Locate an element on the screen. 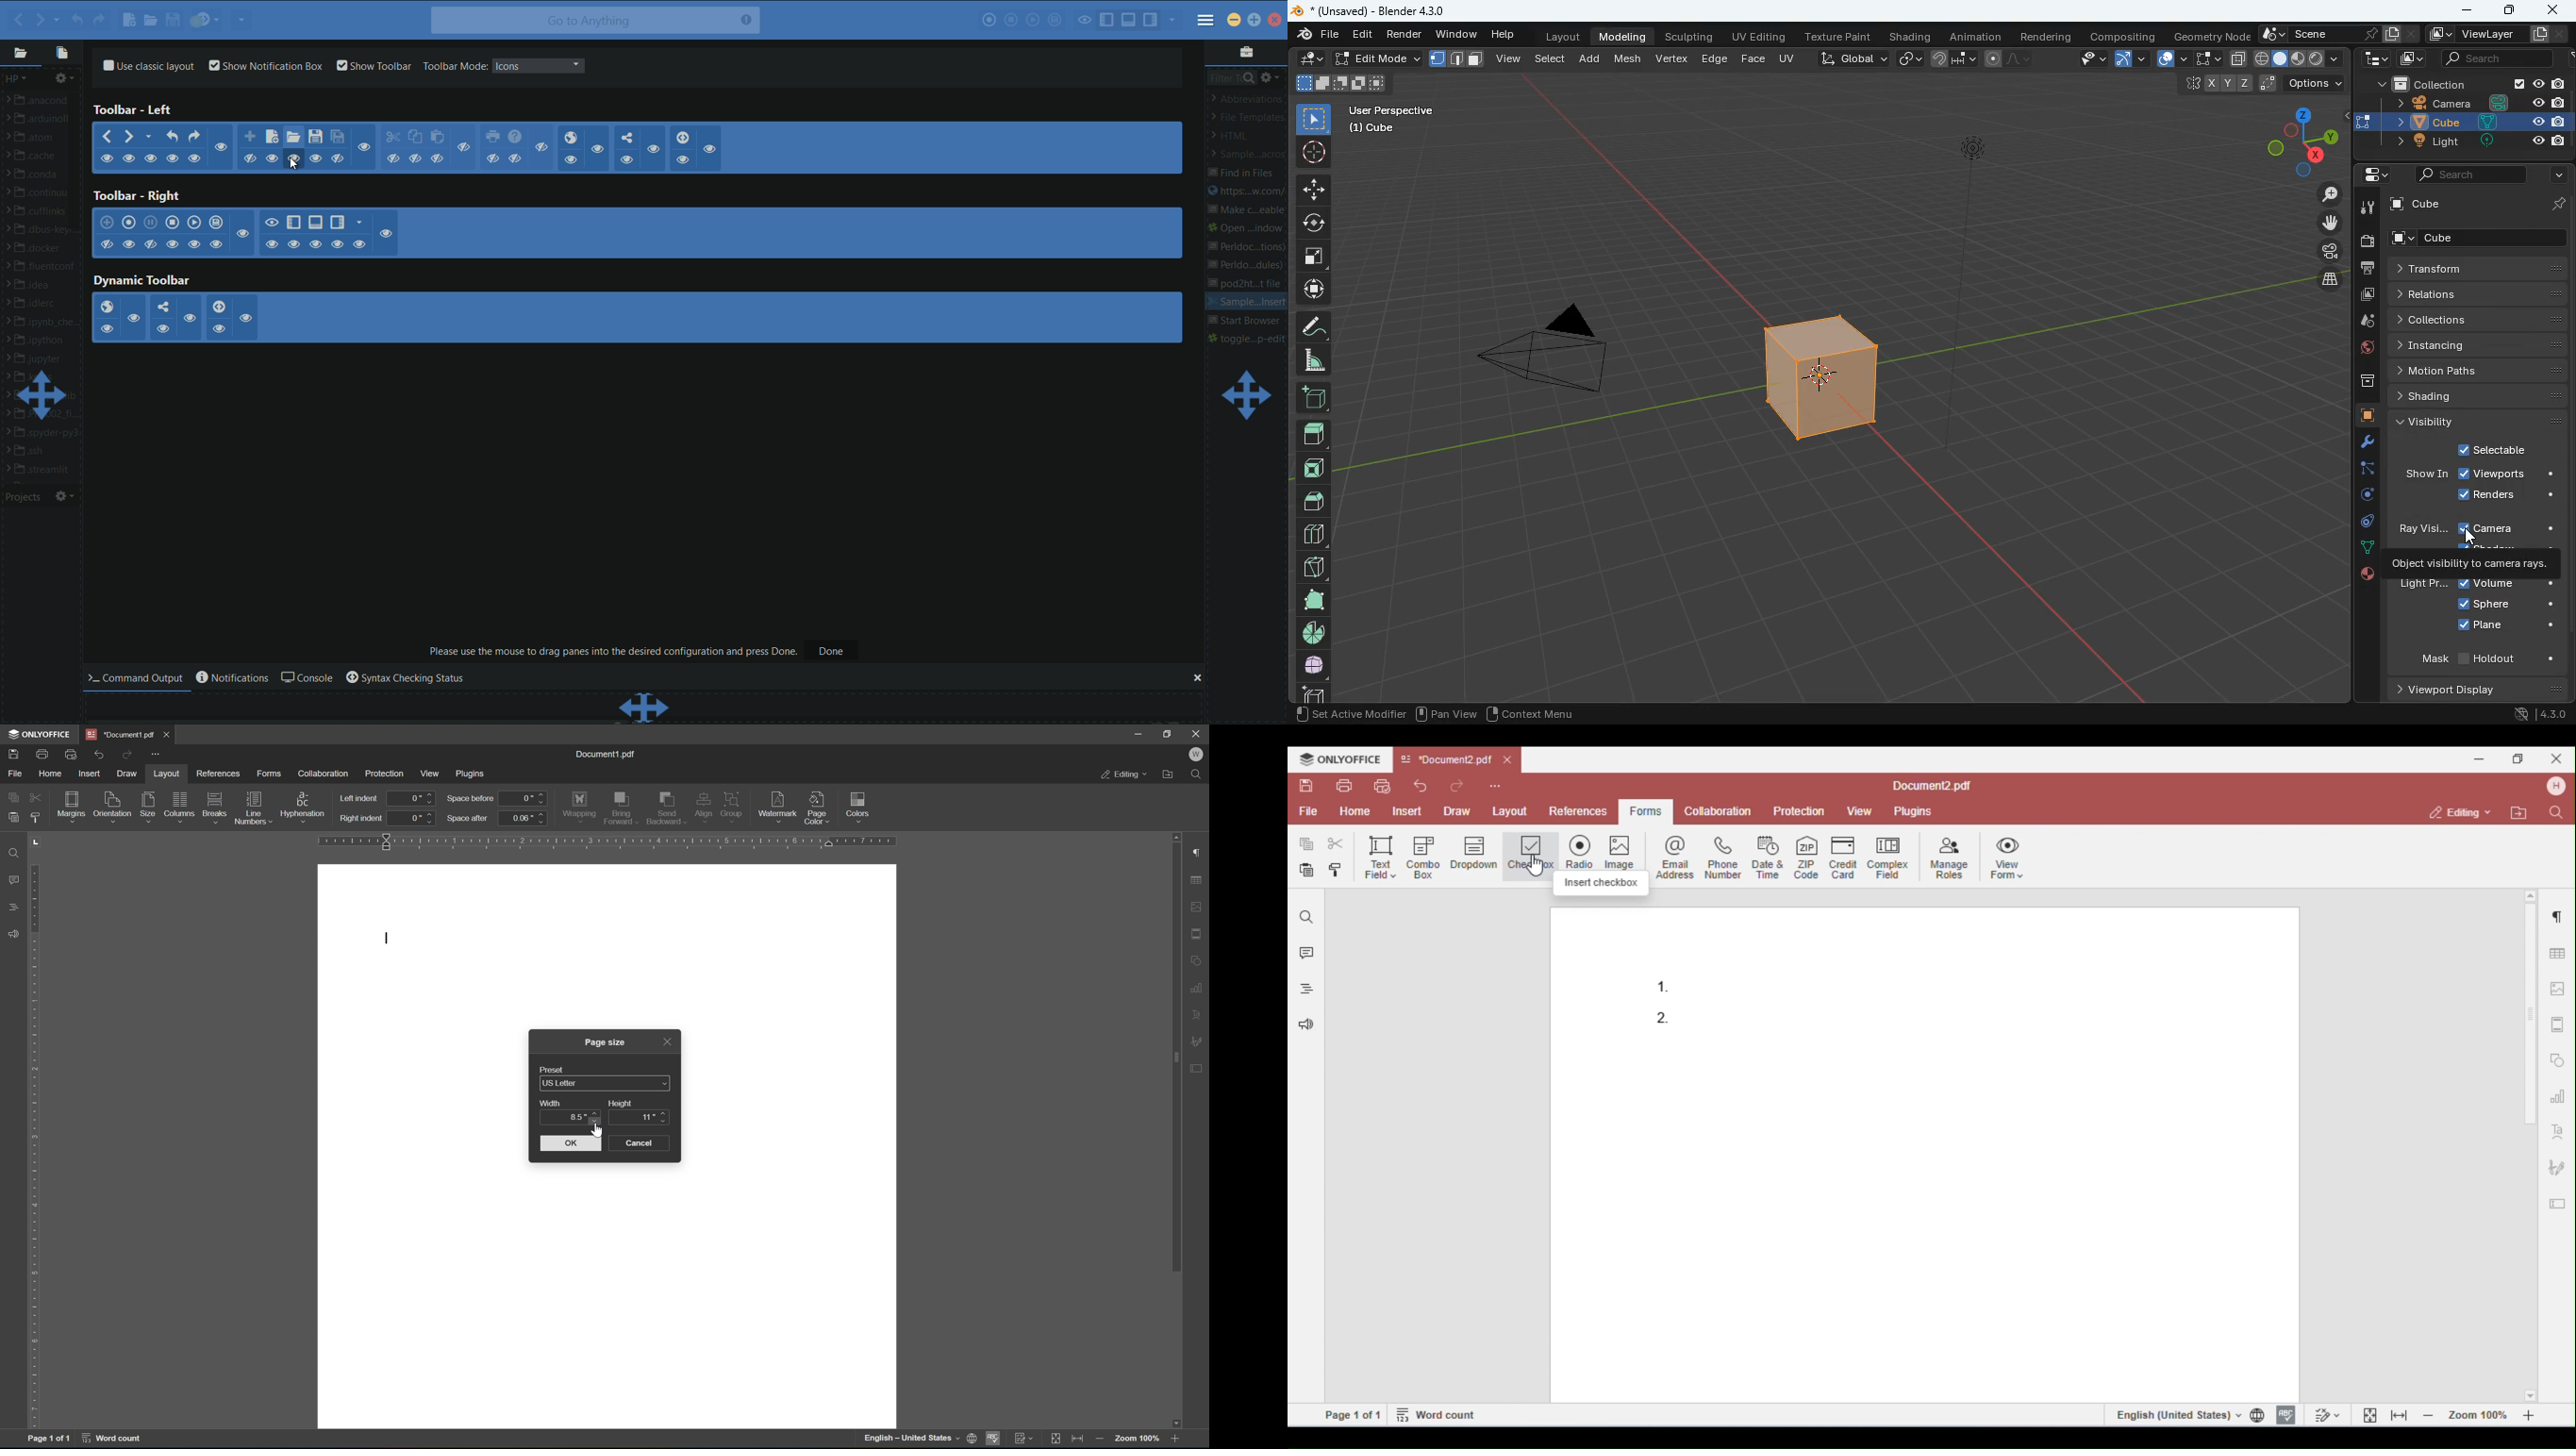 The width and height of the screenshot is (2576, 1456). undo is located at coordinates (173, 136).